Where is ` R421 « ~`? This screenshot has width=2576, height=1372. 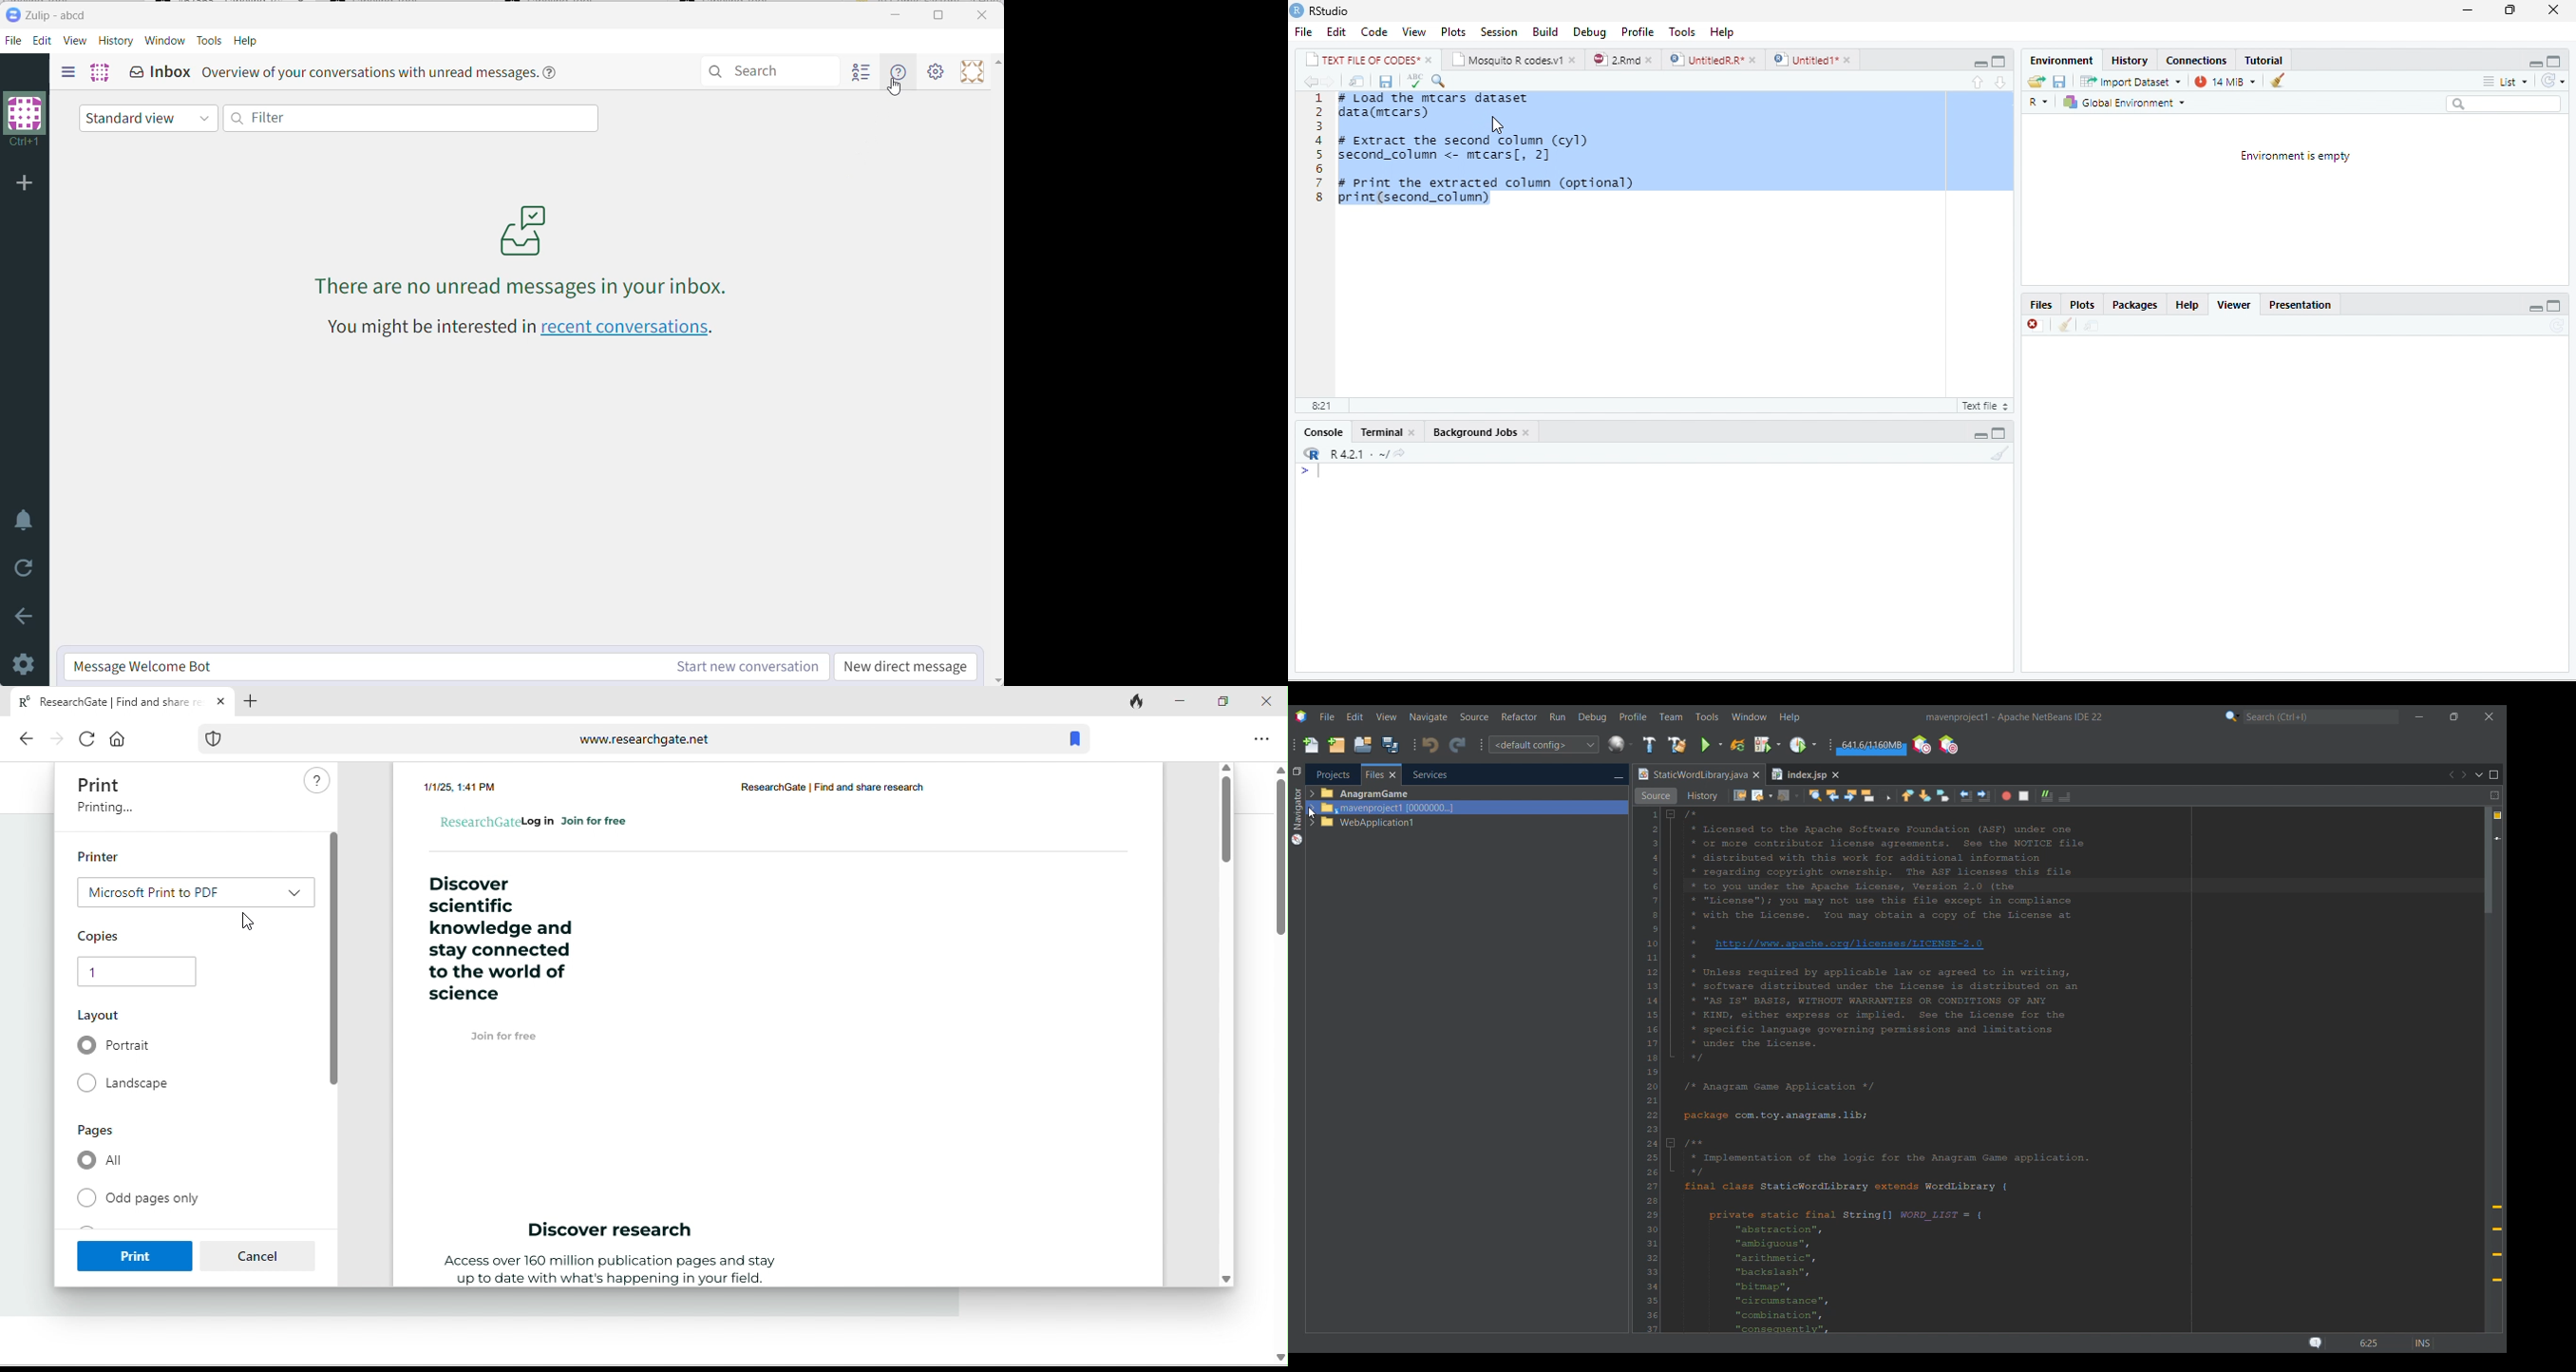
 R421 « ~ is located at coordinates (1350, 452).